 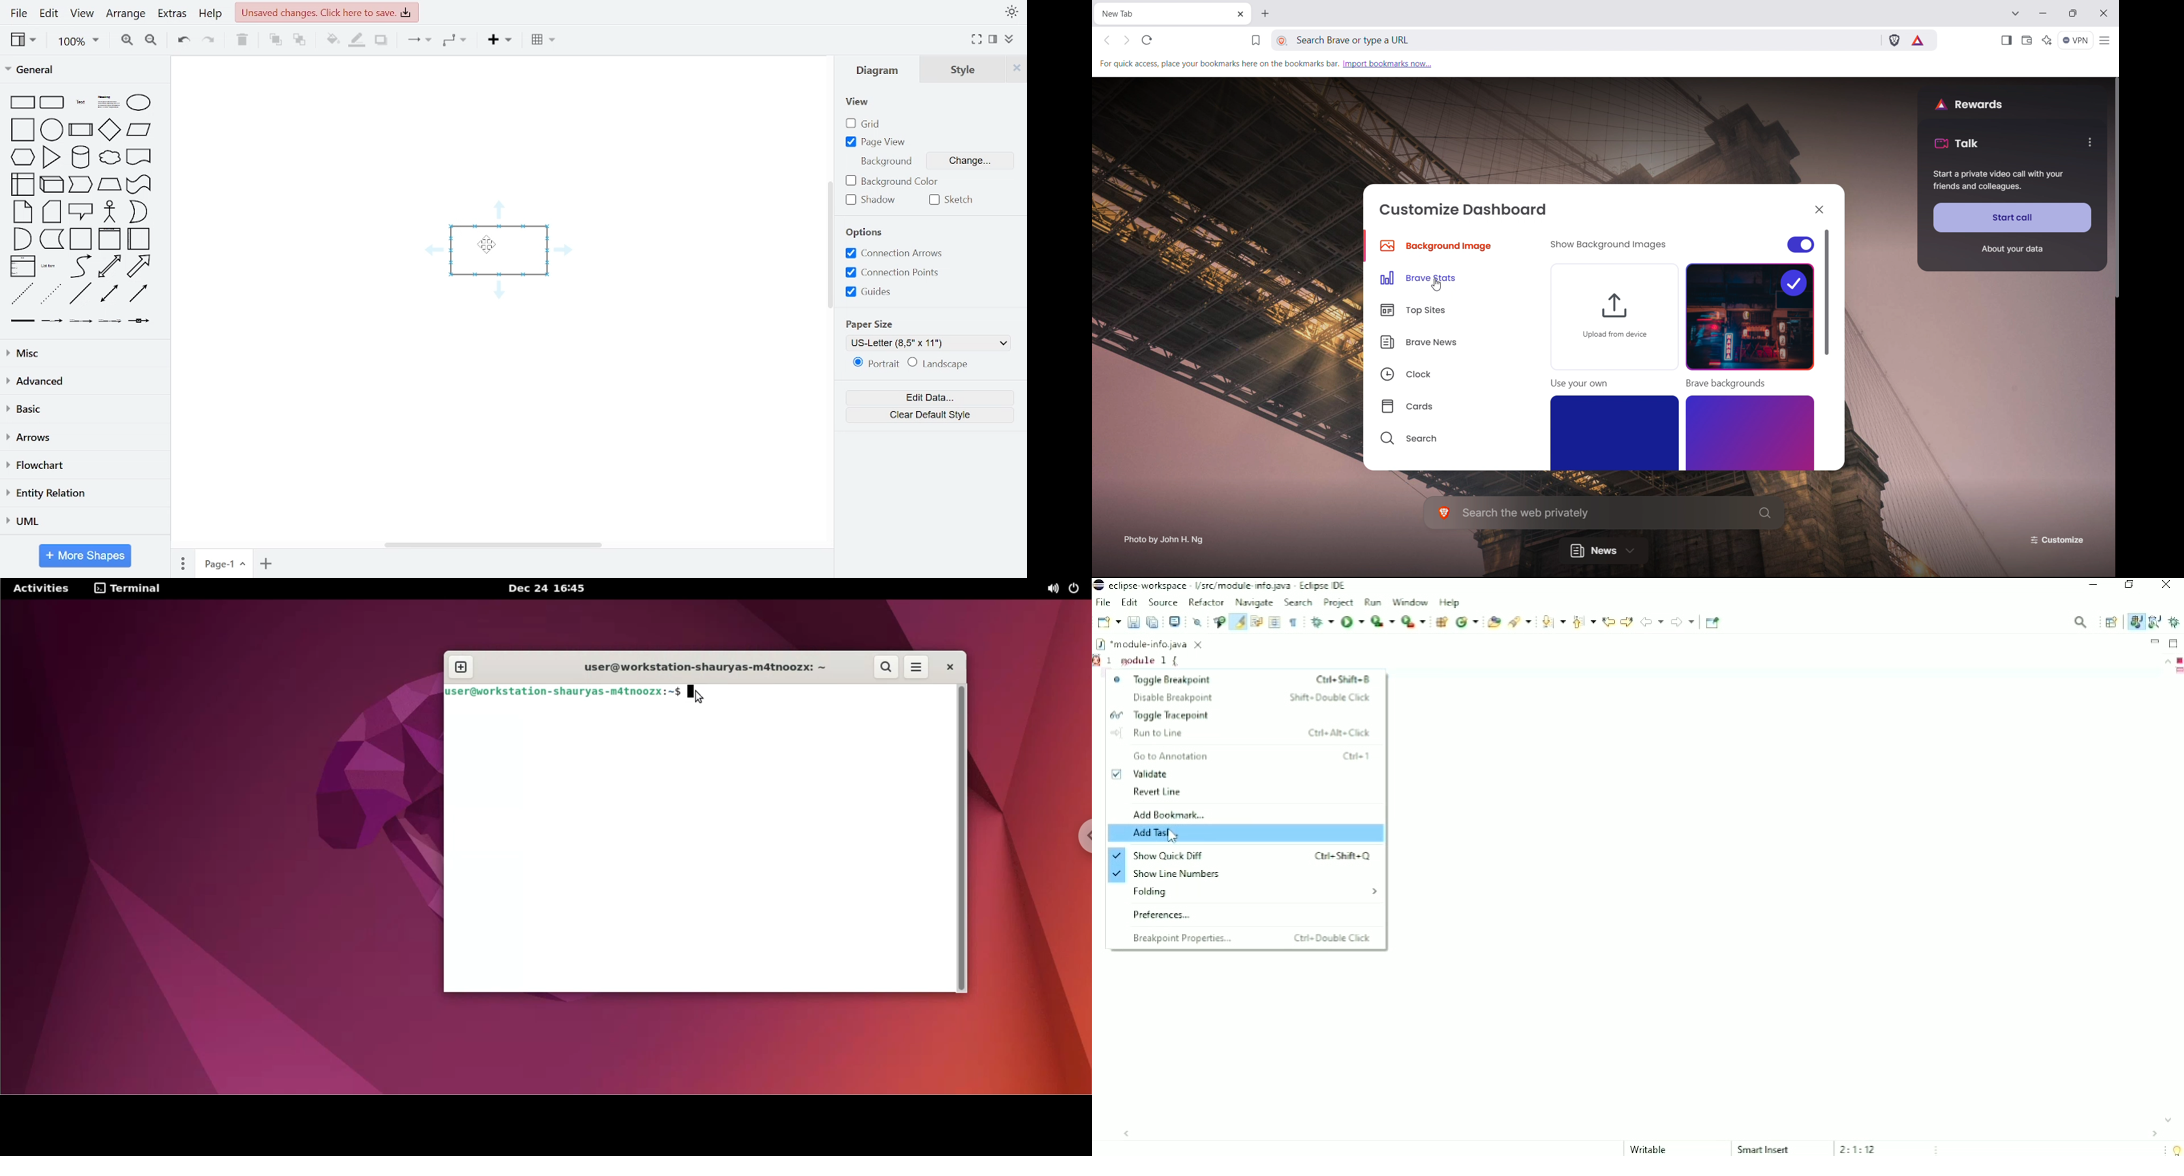 What do you see at coordinates (22, 157) in the screenshot?
I see `hexagon` at bounding box center [22, 157].